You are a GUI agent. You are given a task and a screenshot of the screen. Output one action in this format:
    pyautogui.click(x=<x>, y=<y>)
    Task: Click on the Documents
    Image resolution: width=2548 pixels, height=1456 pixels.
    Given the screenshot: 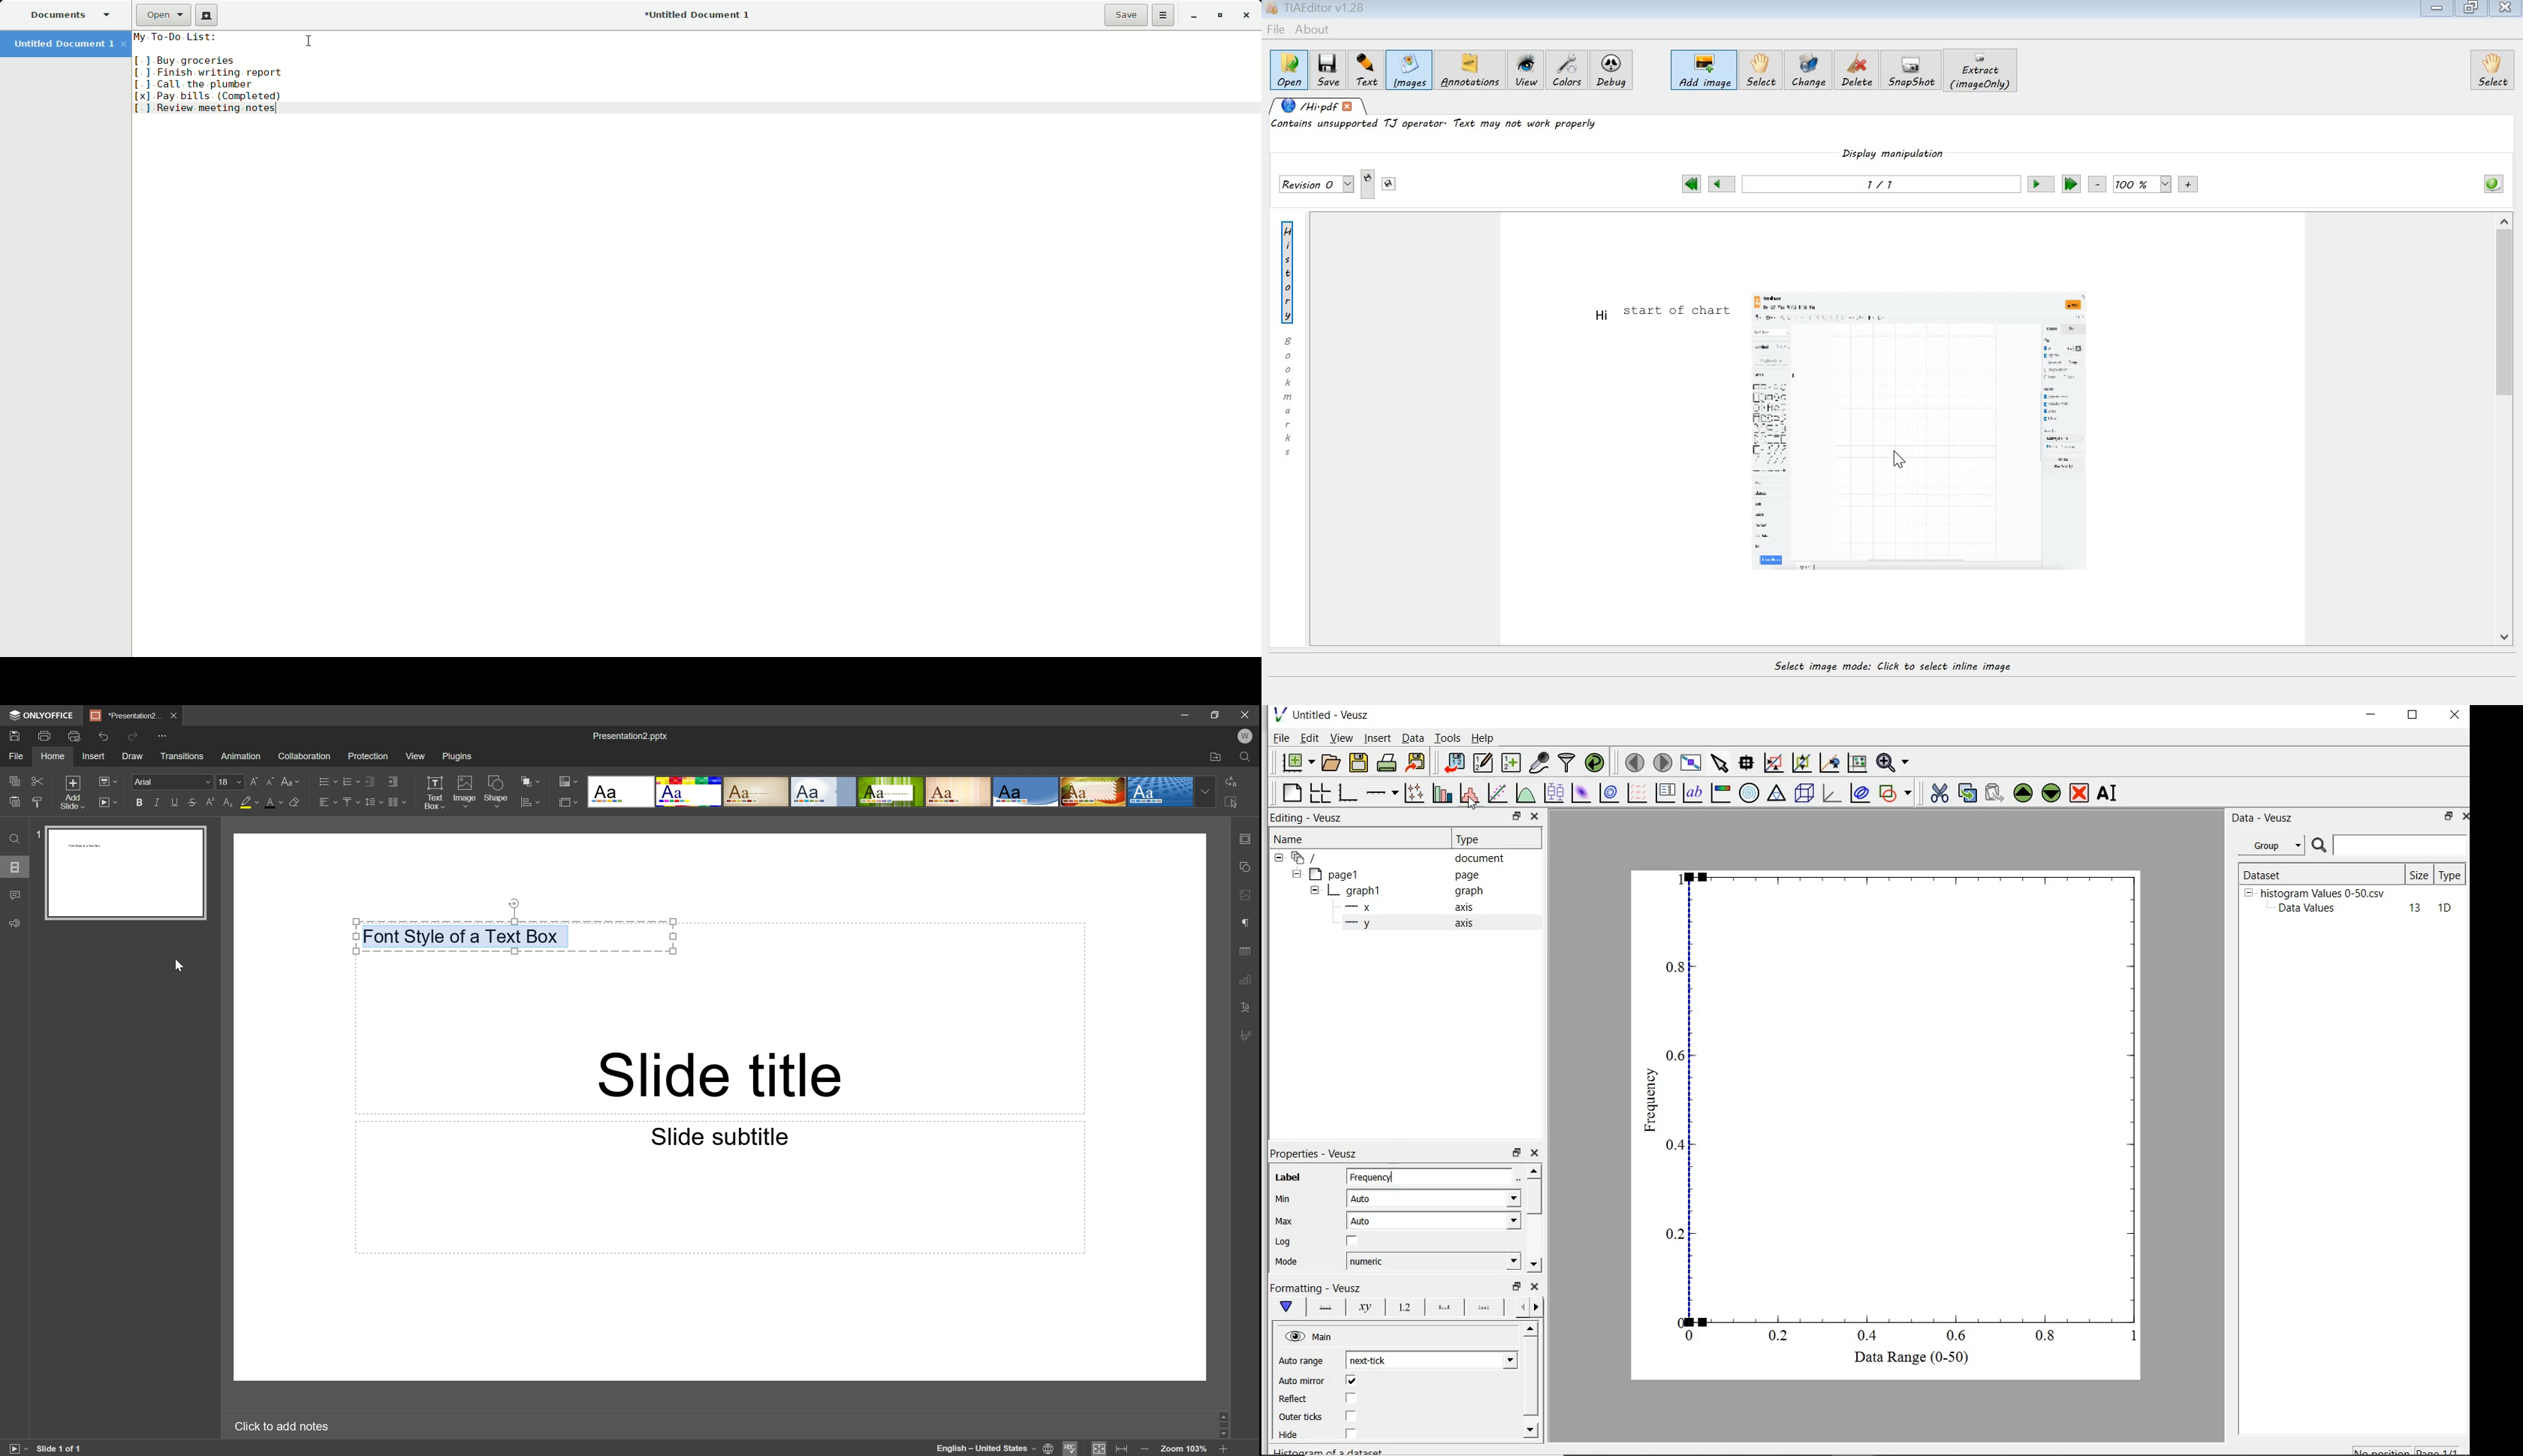 What is the action you would take?
    pyautogui.click(x=71, y=14)
    